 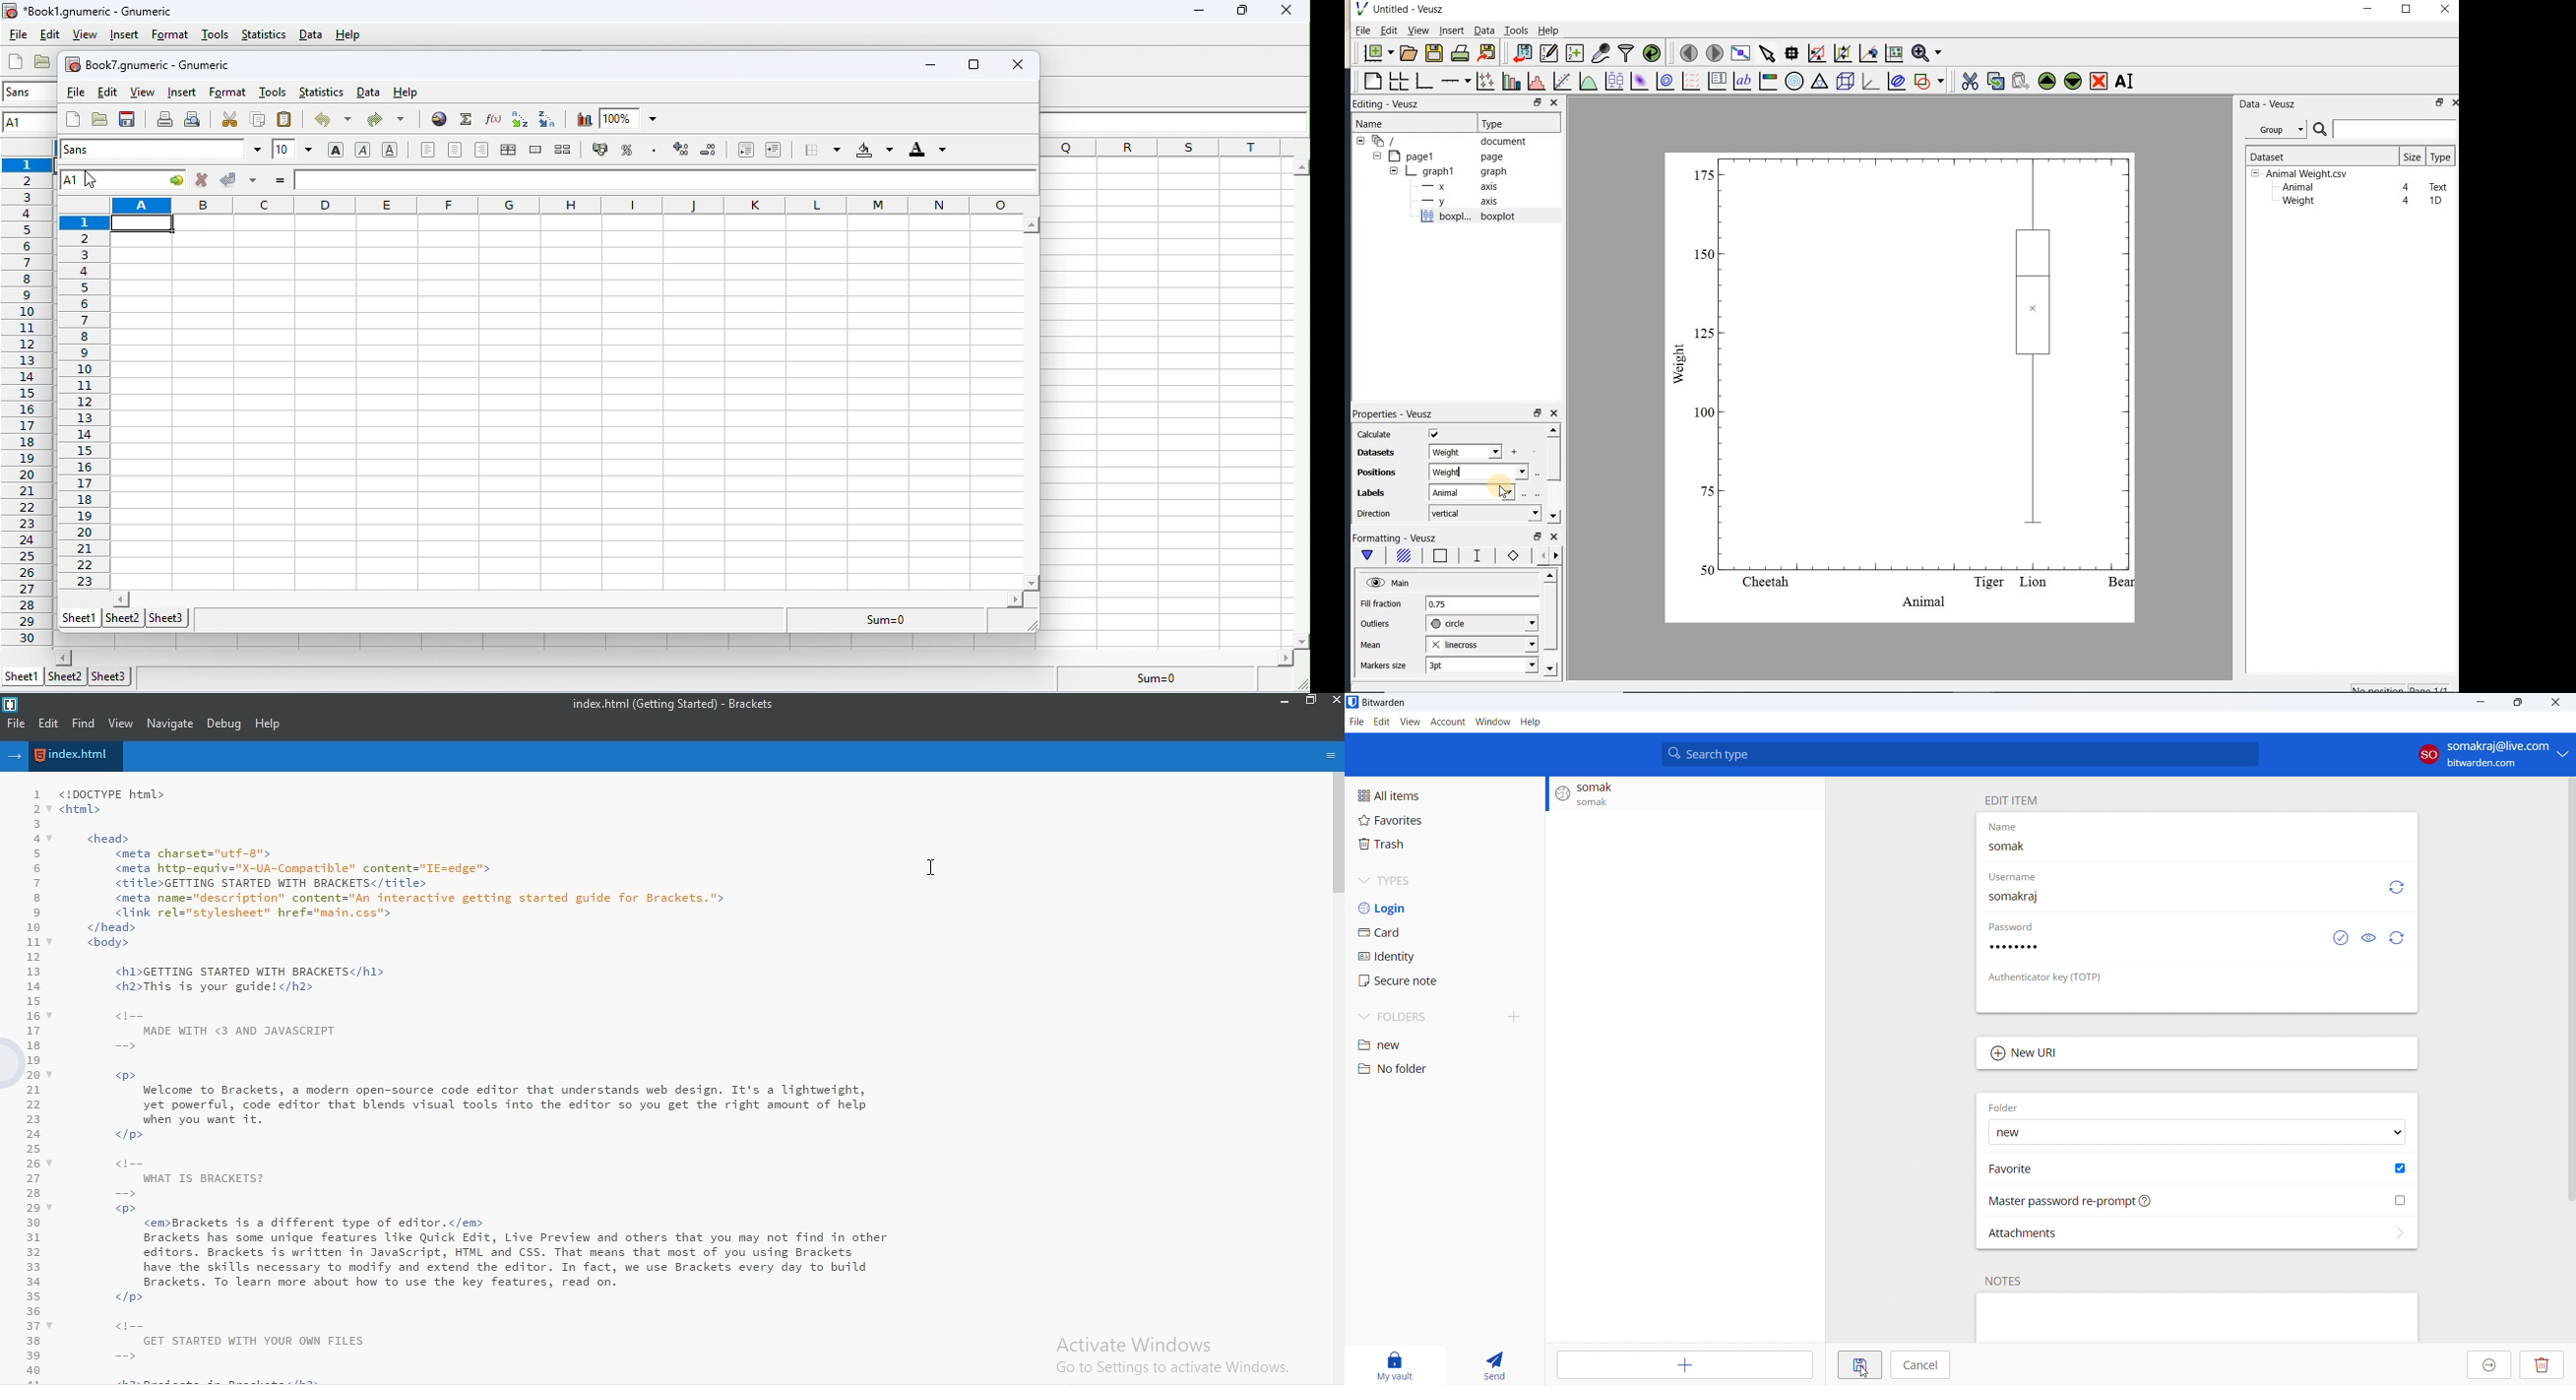 I want to click on edit, so click(x=1381, y=722).